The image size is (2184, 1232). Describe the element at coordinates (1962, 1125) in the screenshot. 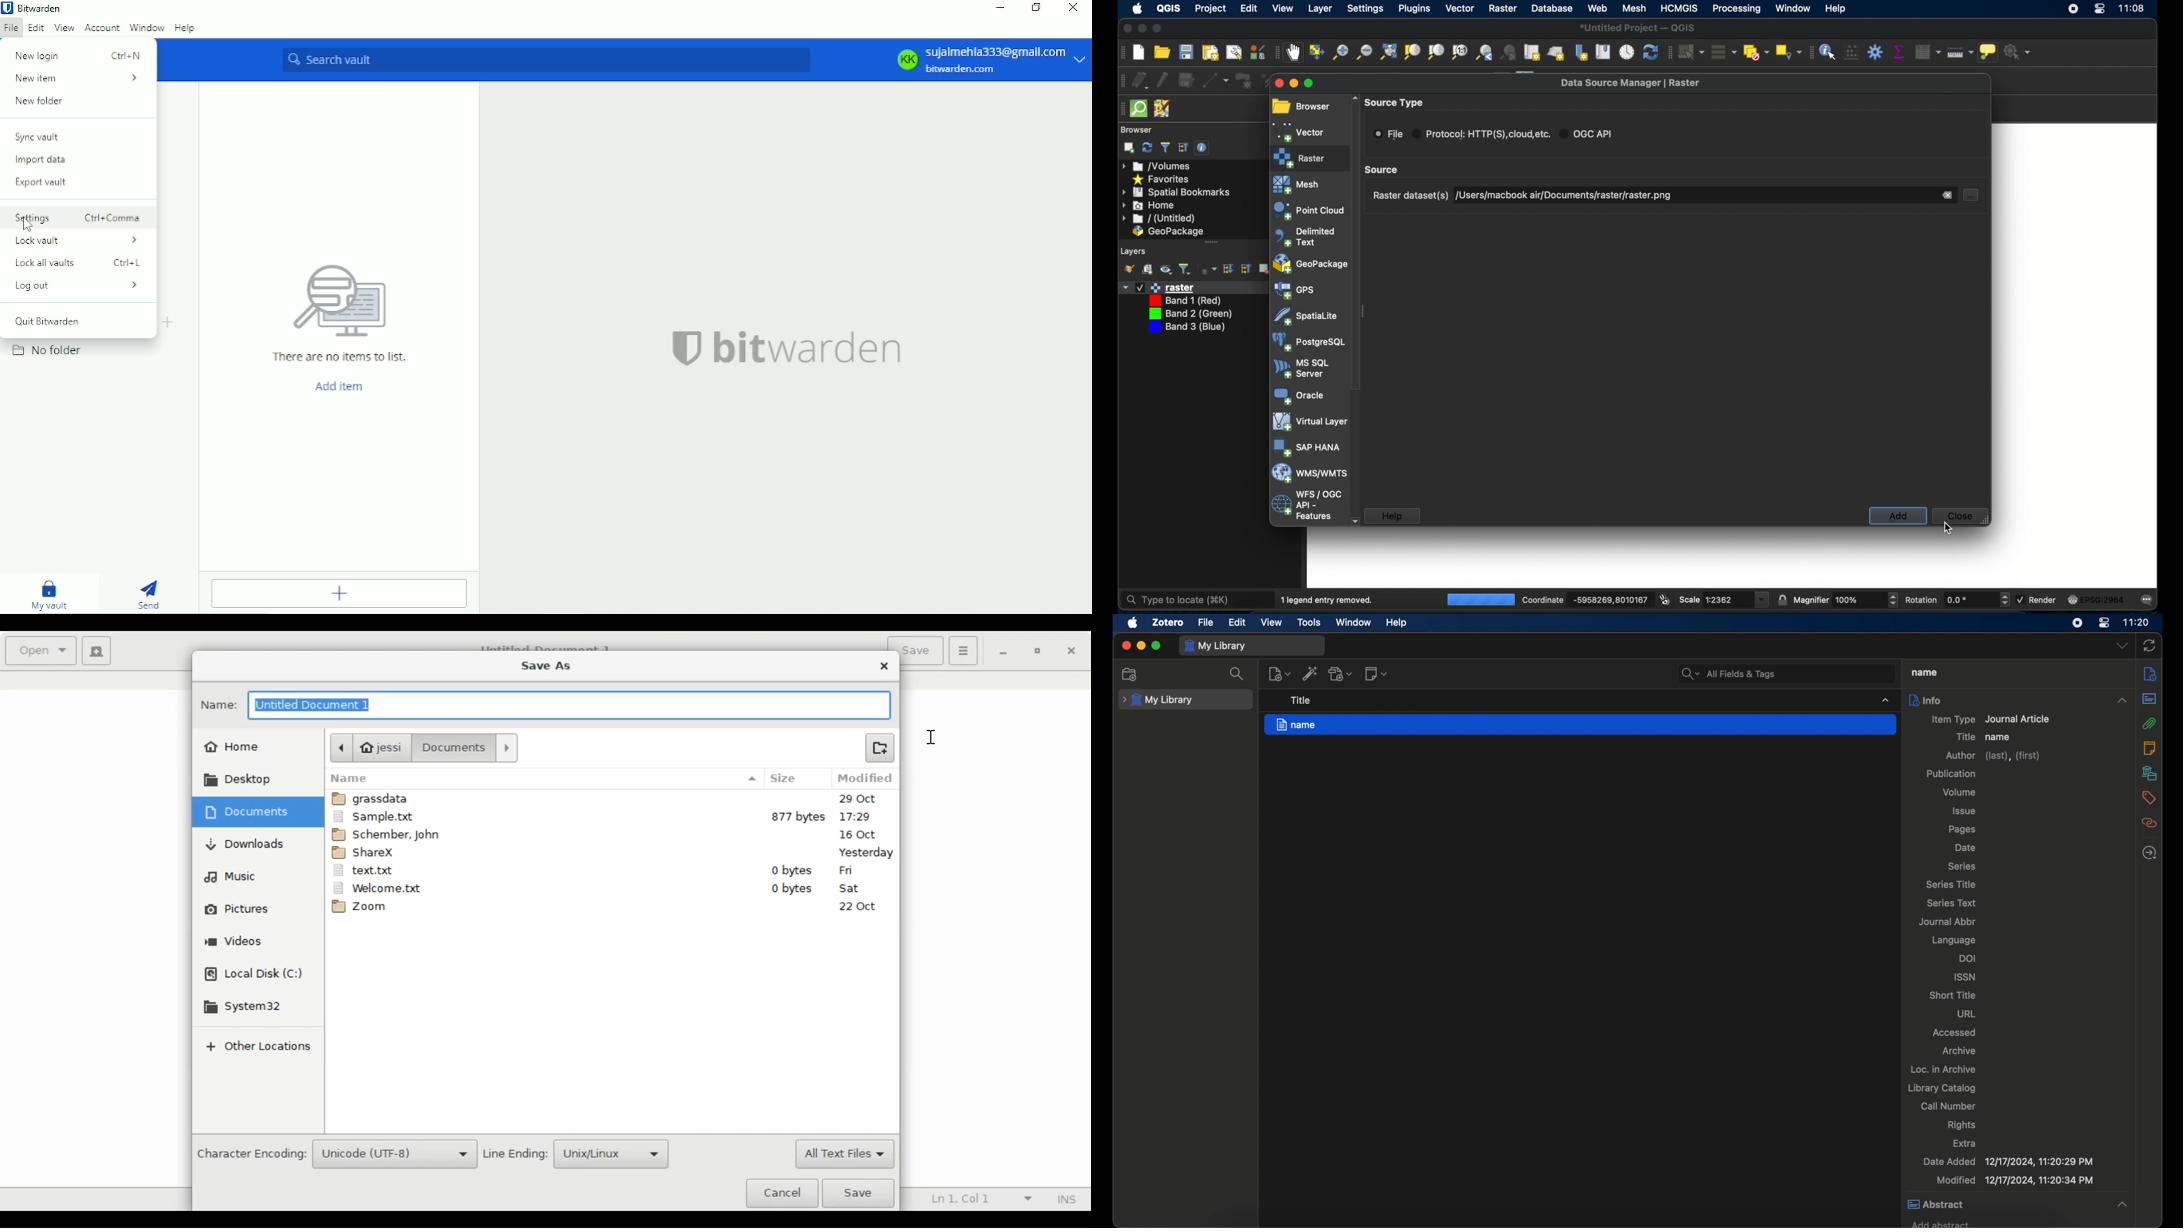

I see `rights` at that location.